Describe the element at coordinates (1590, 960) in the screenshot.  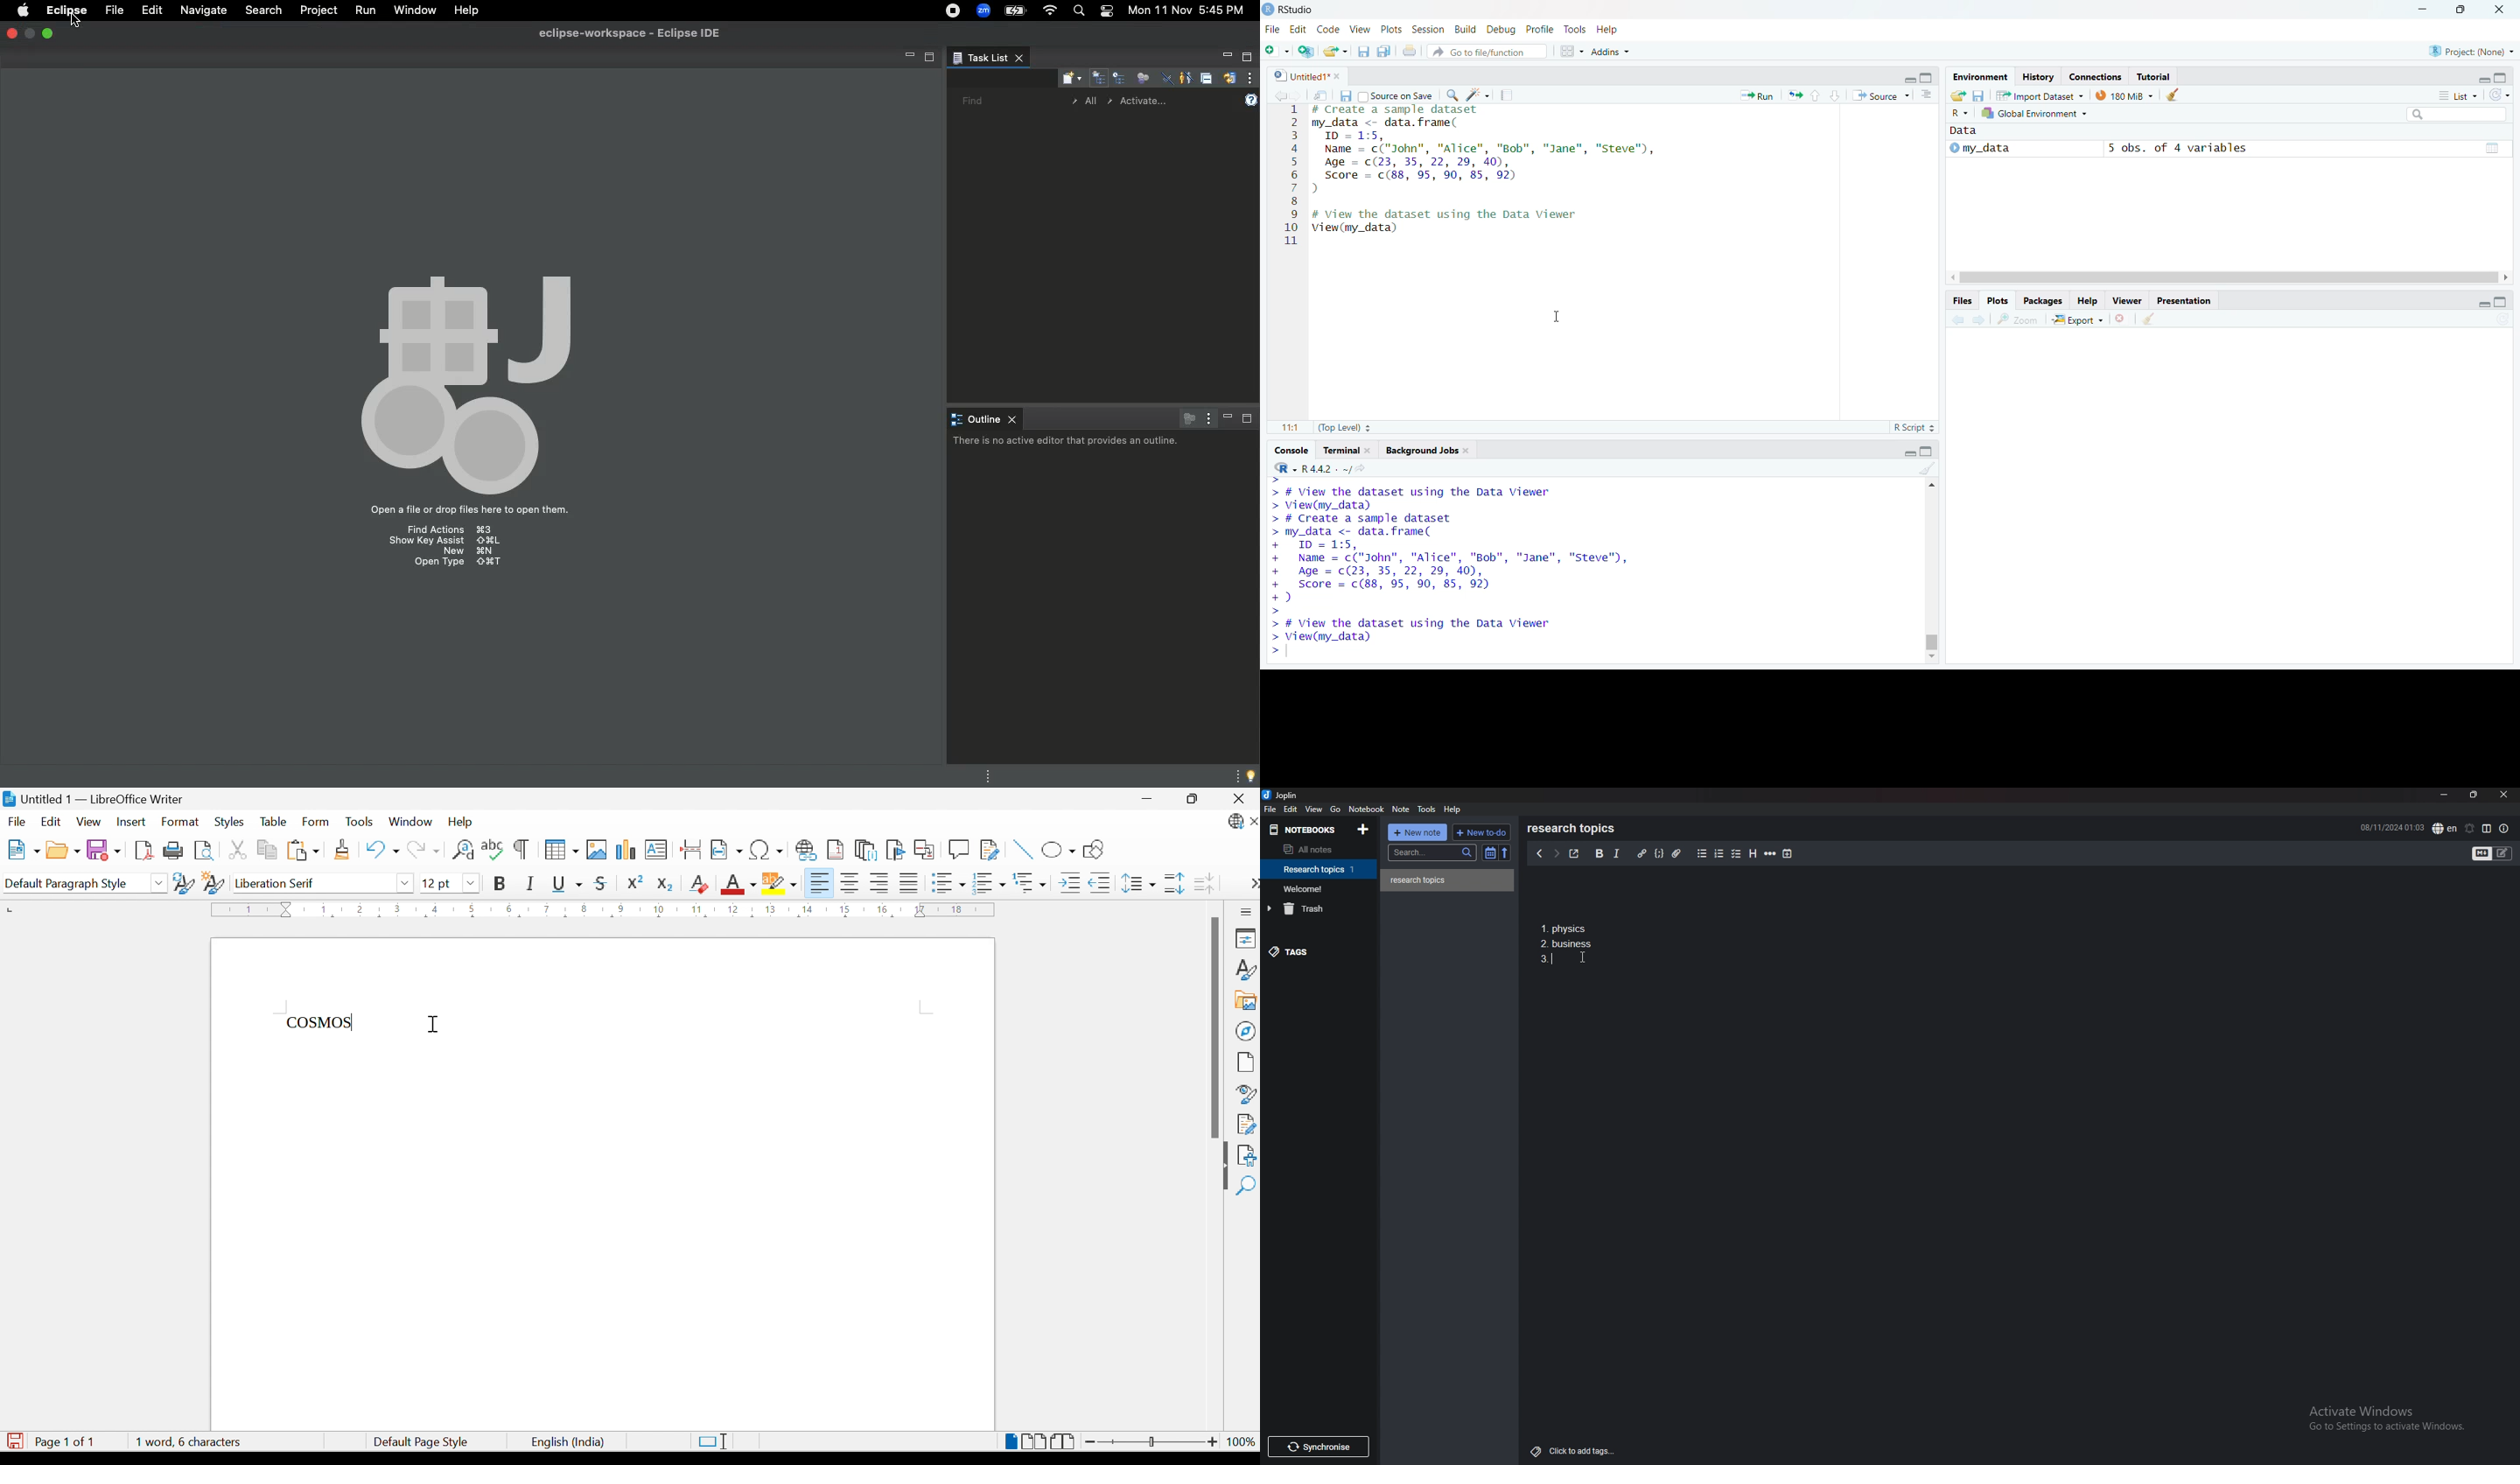
I see `cursor` at that location.